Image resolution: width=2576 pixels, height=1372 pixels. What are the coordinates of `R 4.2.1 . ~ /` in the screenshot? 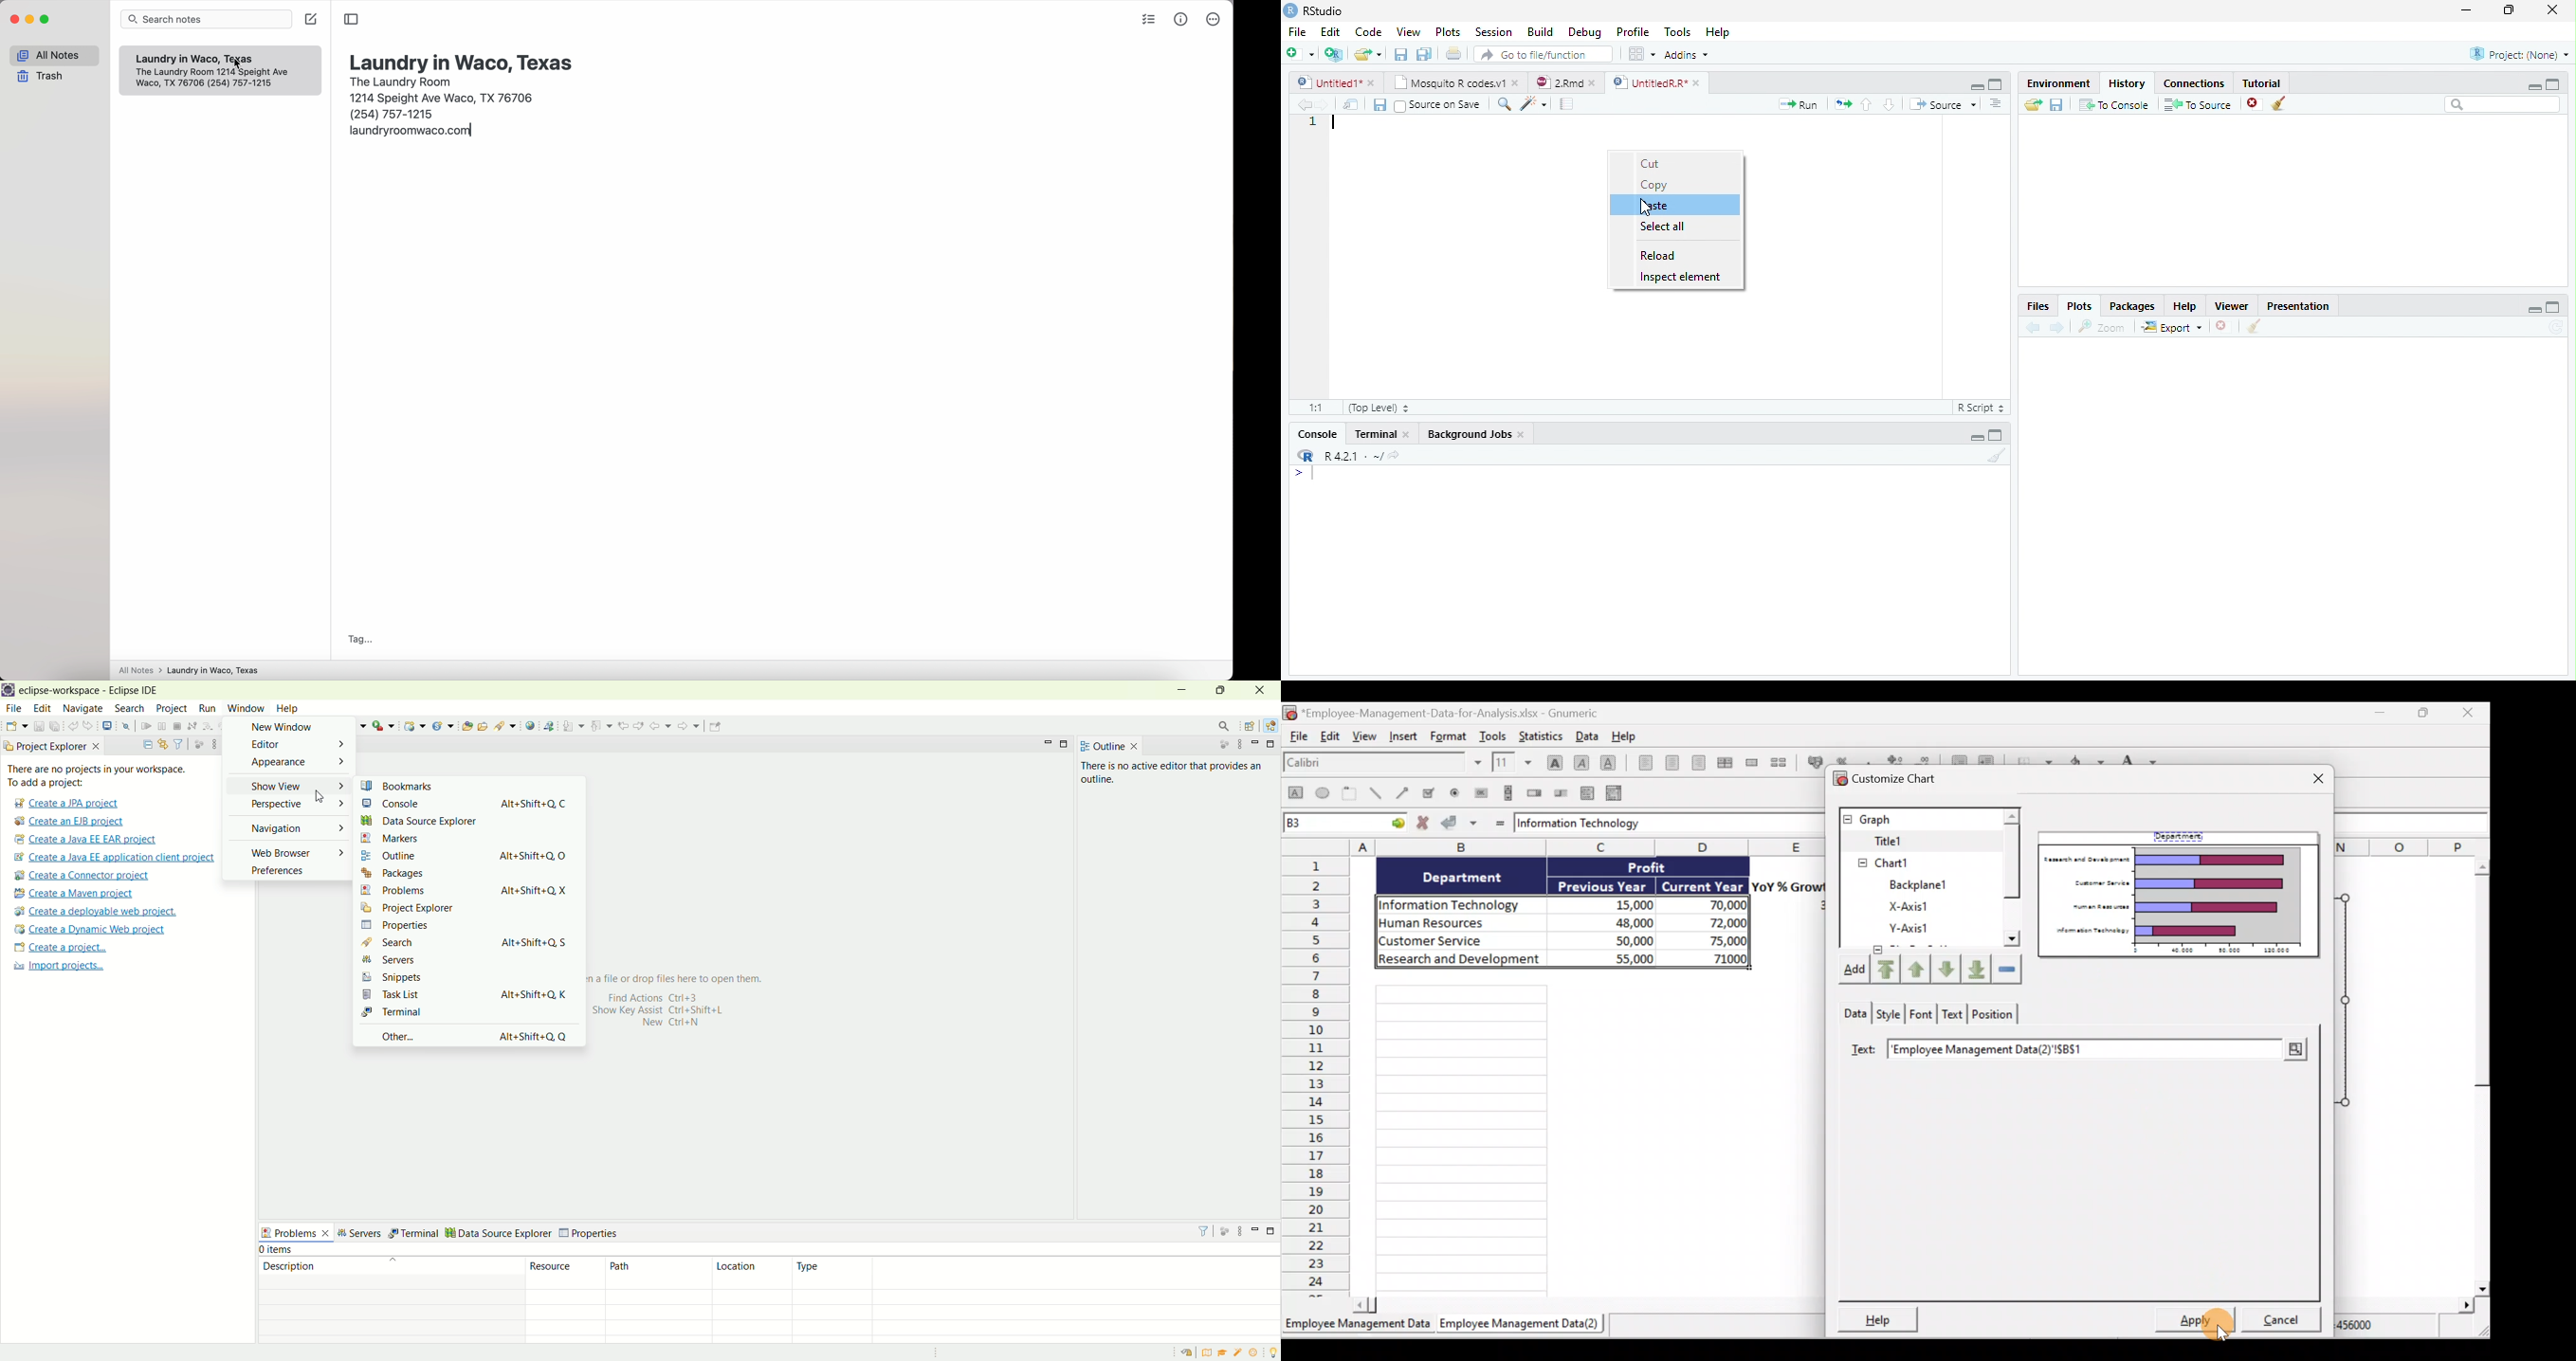 It's located at (1353, 457).